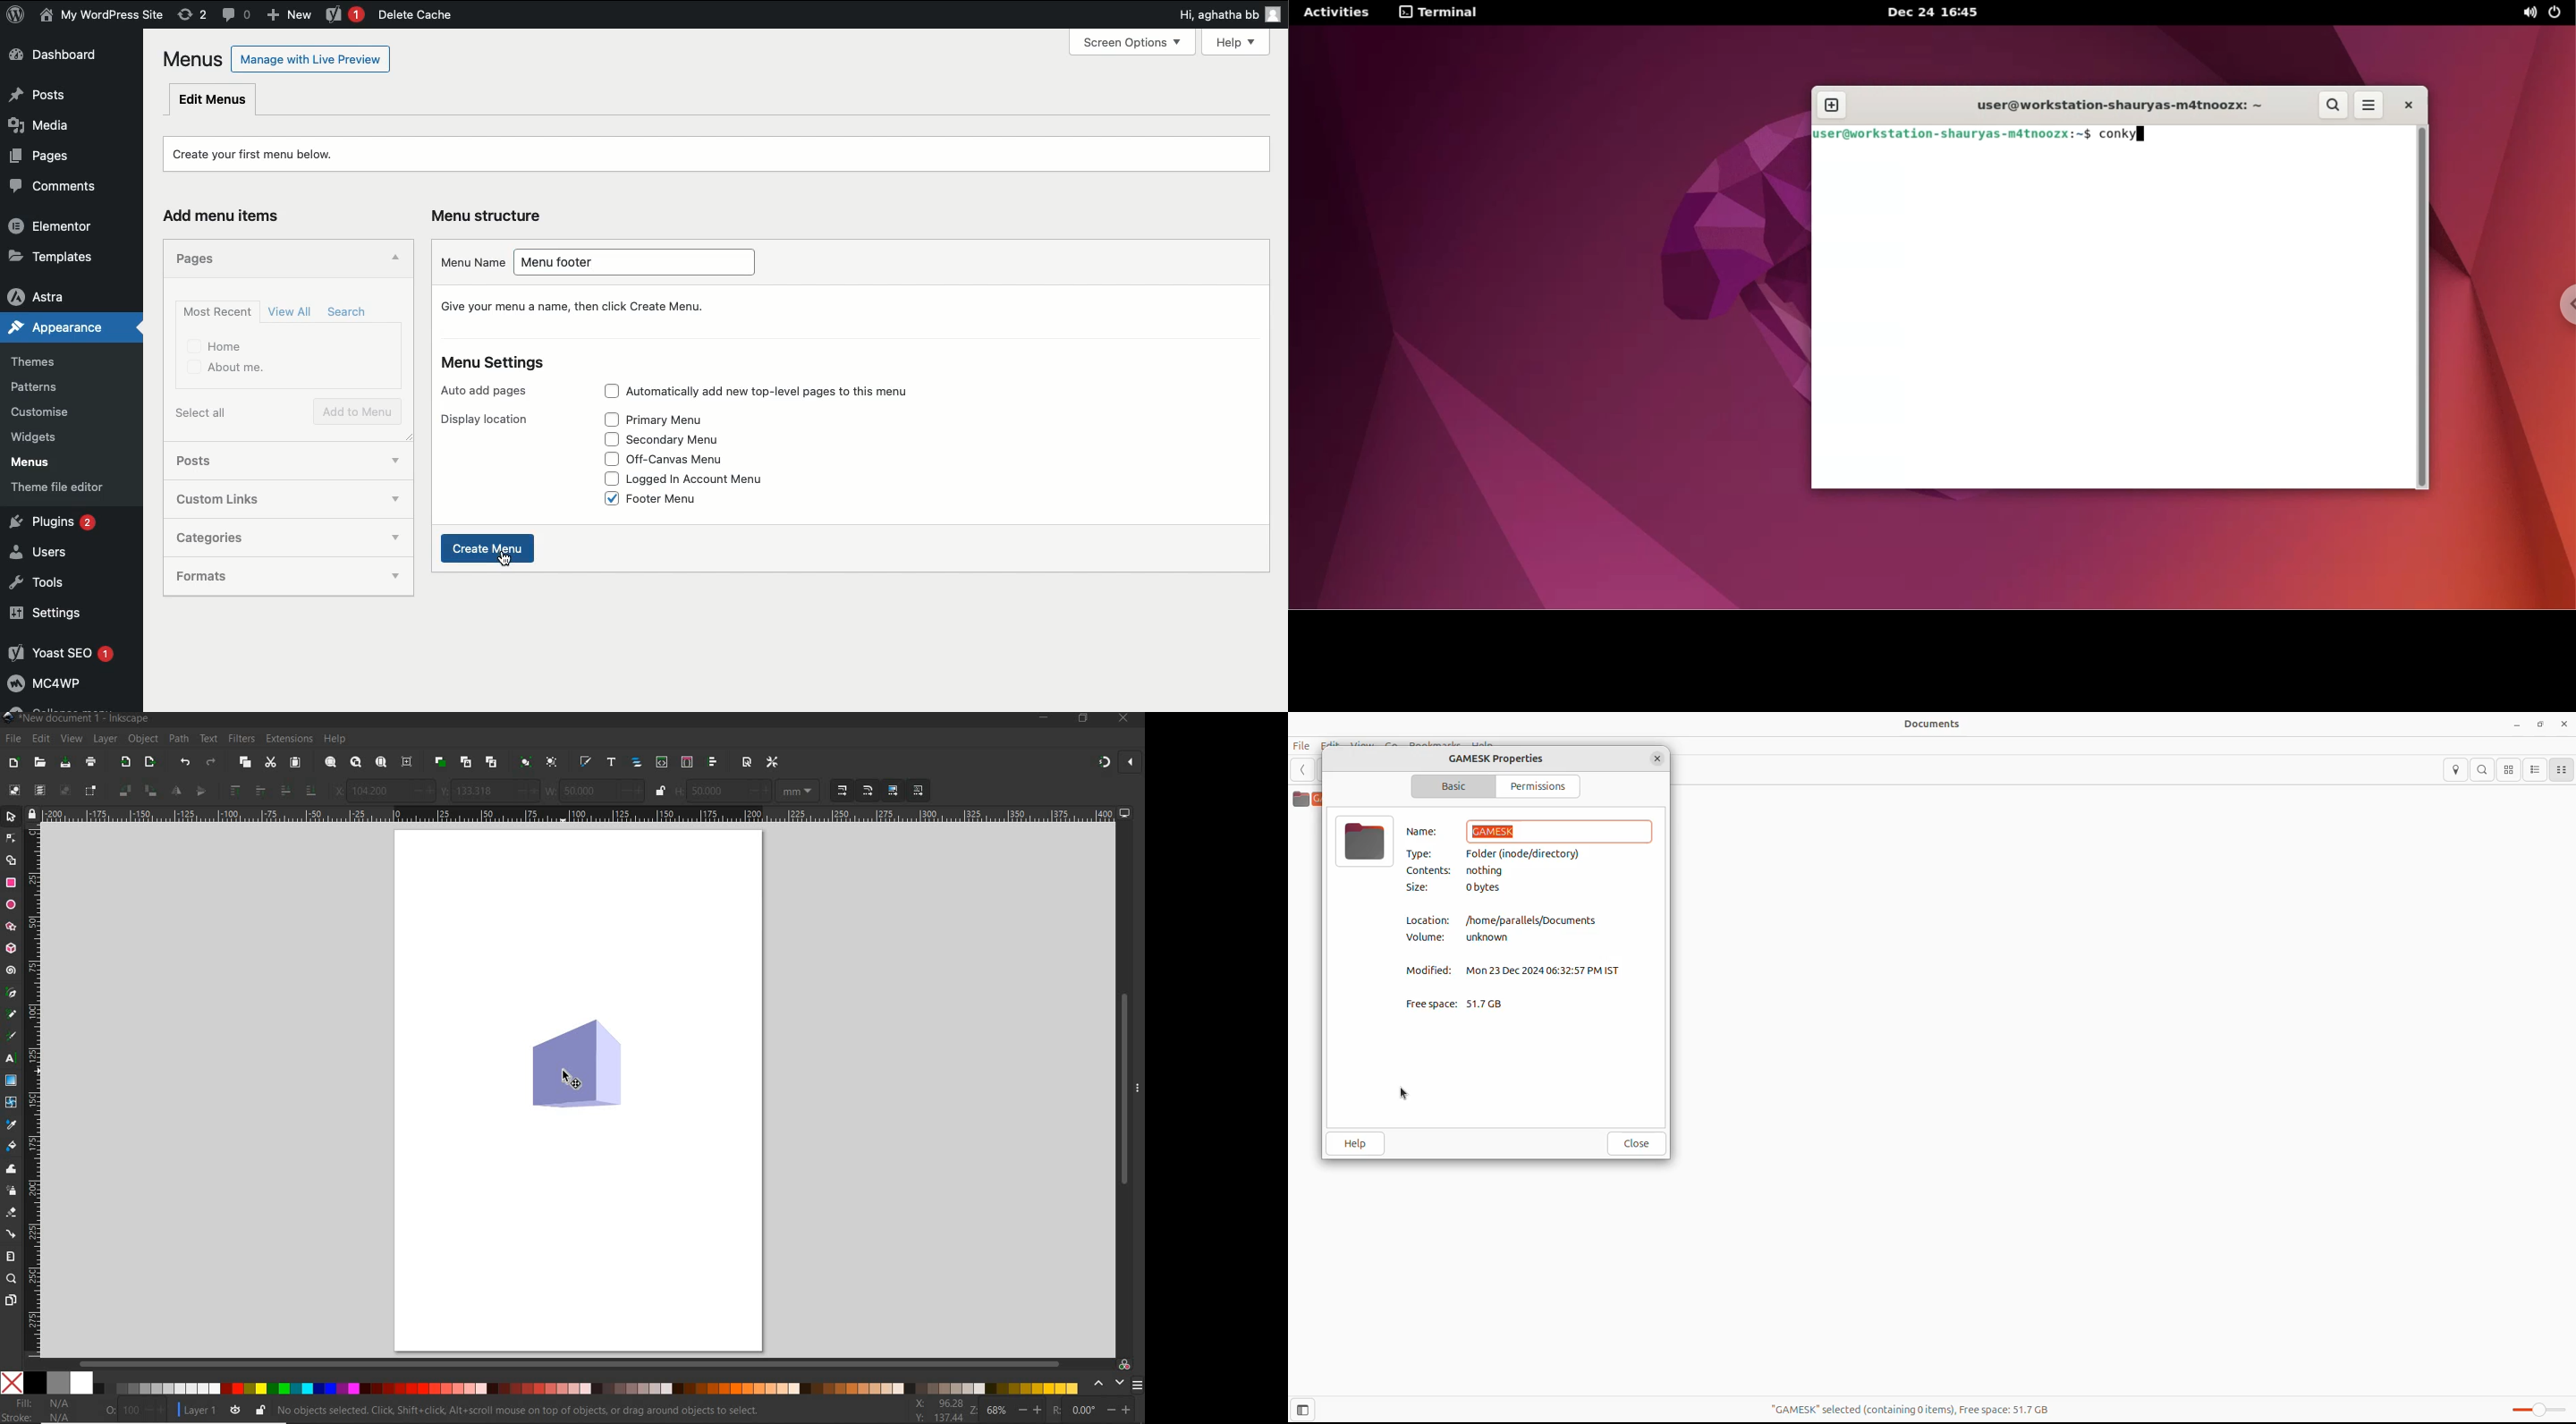 Image resolution: width=2576 pixels, height=1428 pixels. Describe the element at coordinates (10, 1060) in the screenshot. I see `text tool` at that location.